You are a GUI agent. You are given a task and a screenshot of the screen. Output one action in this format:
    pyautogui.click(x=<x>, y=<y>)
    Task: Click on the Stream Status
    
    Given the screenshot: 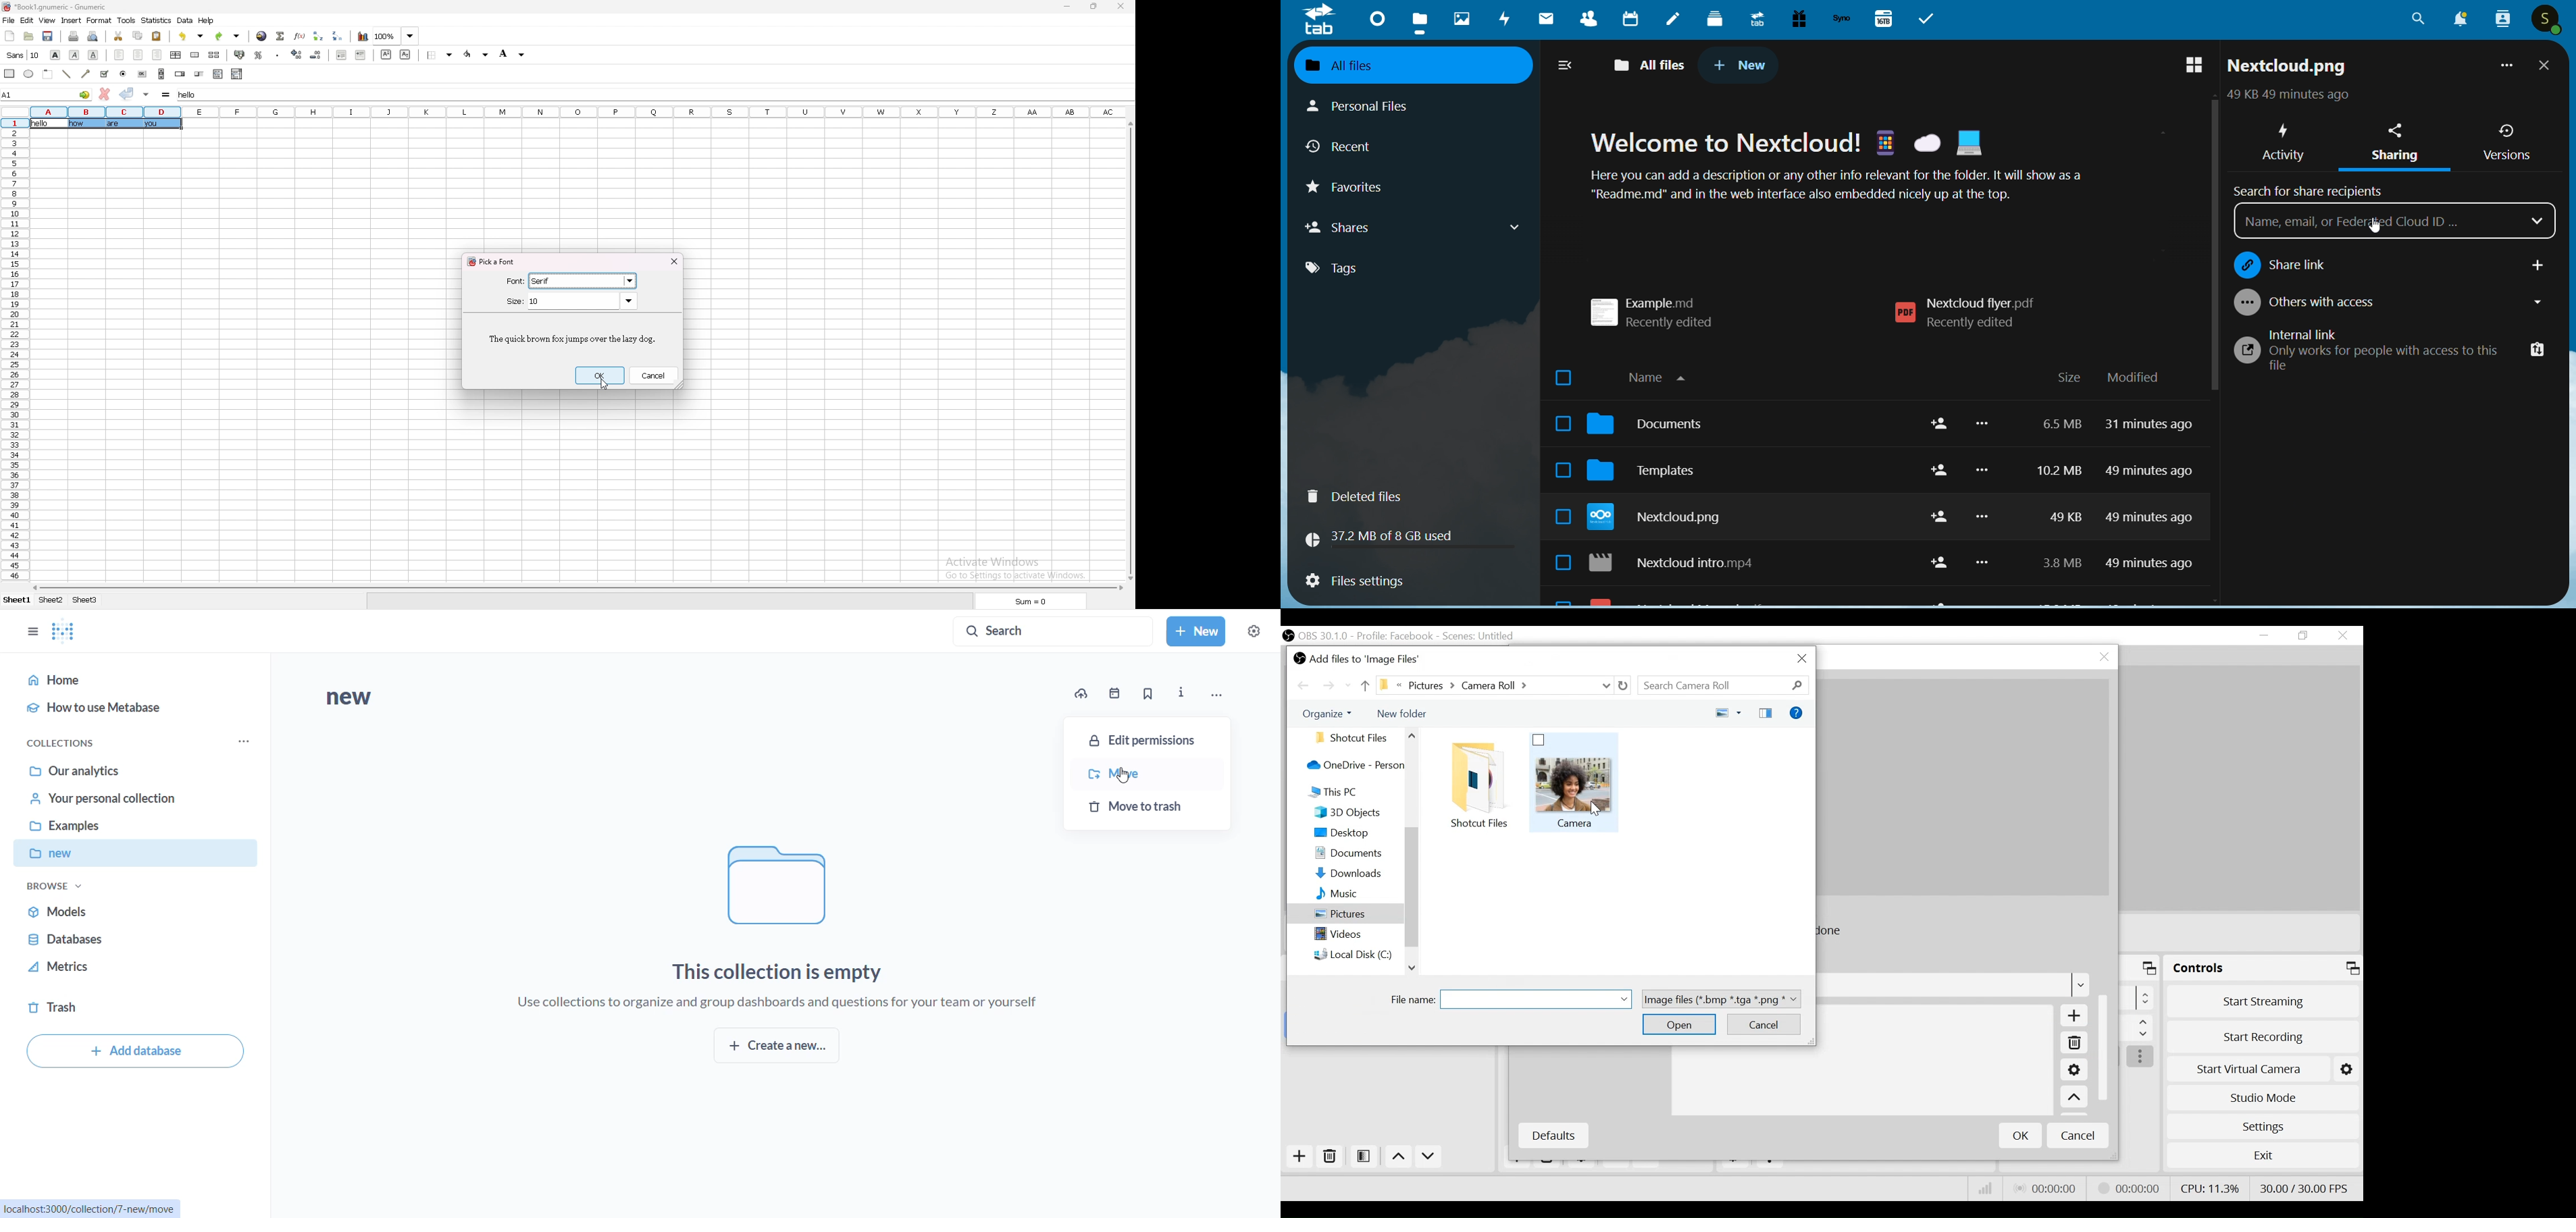 What is the action you would take?
    pyautogui.click(x=2130, y=1187)
    